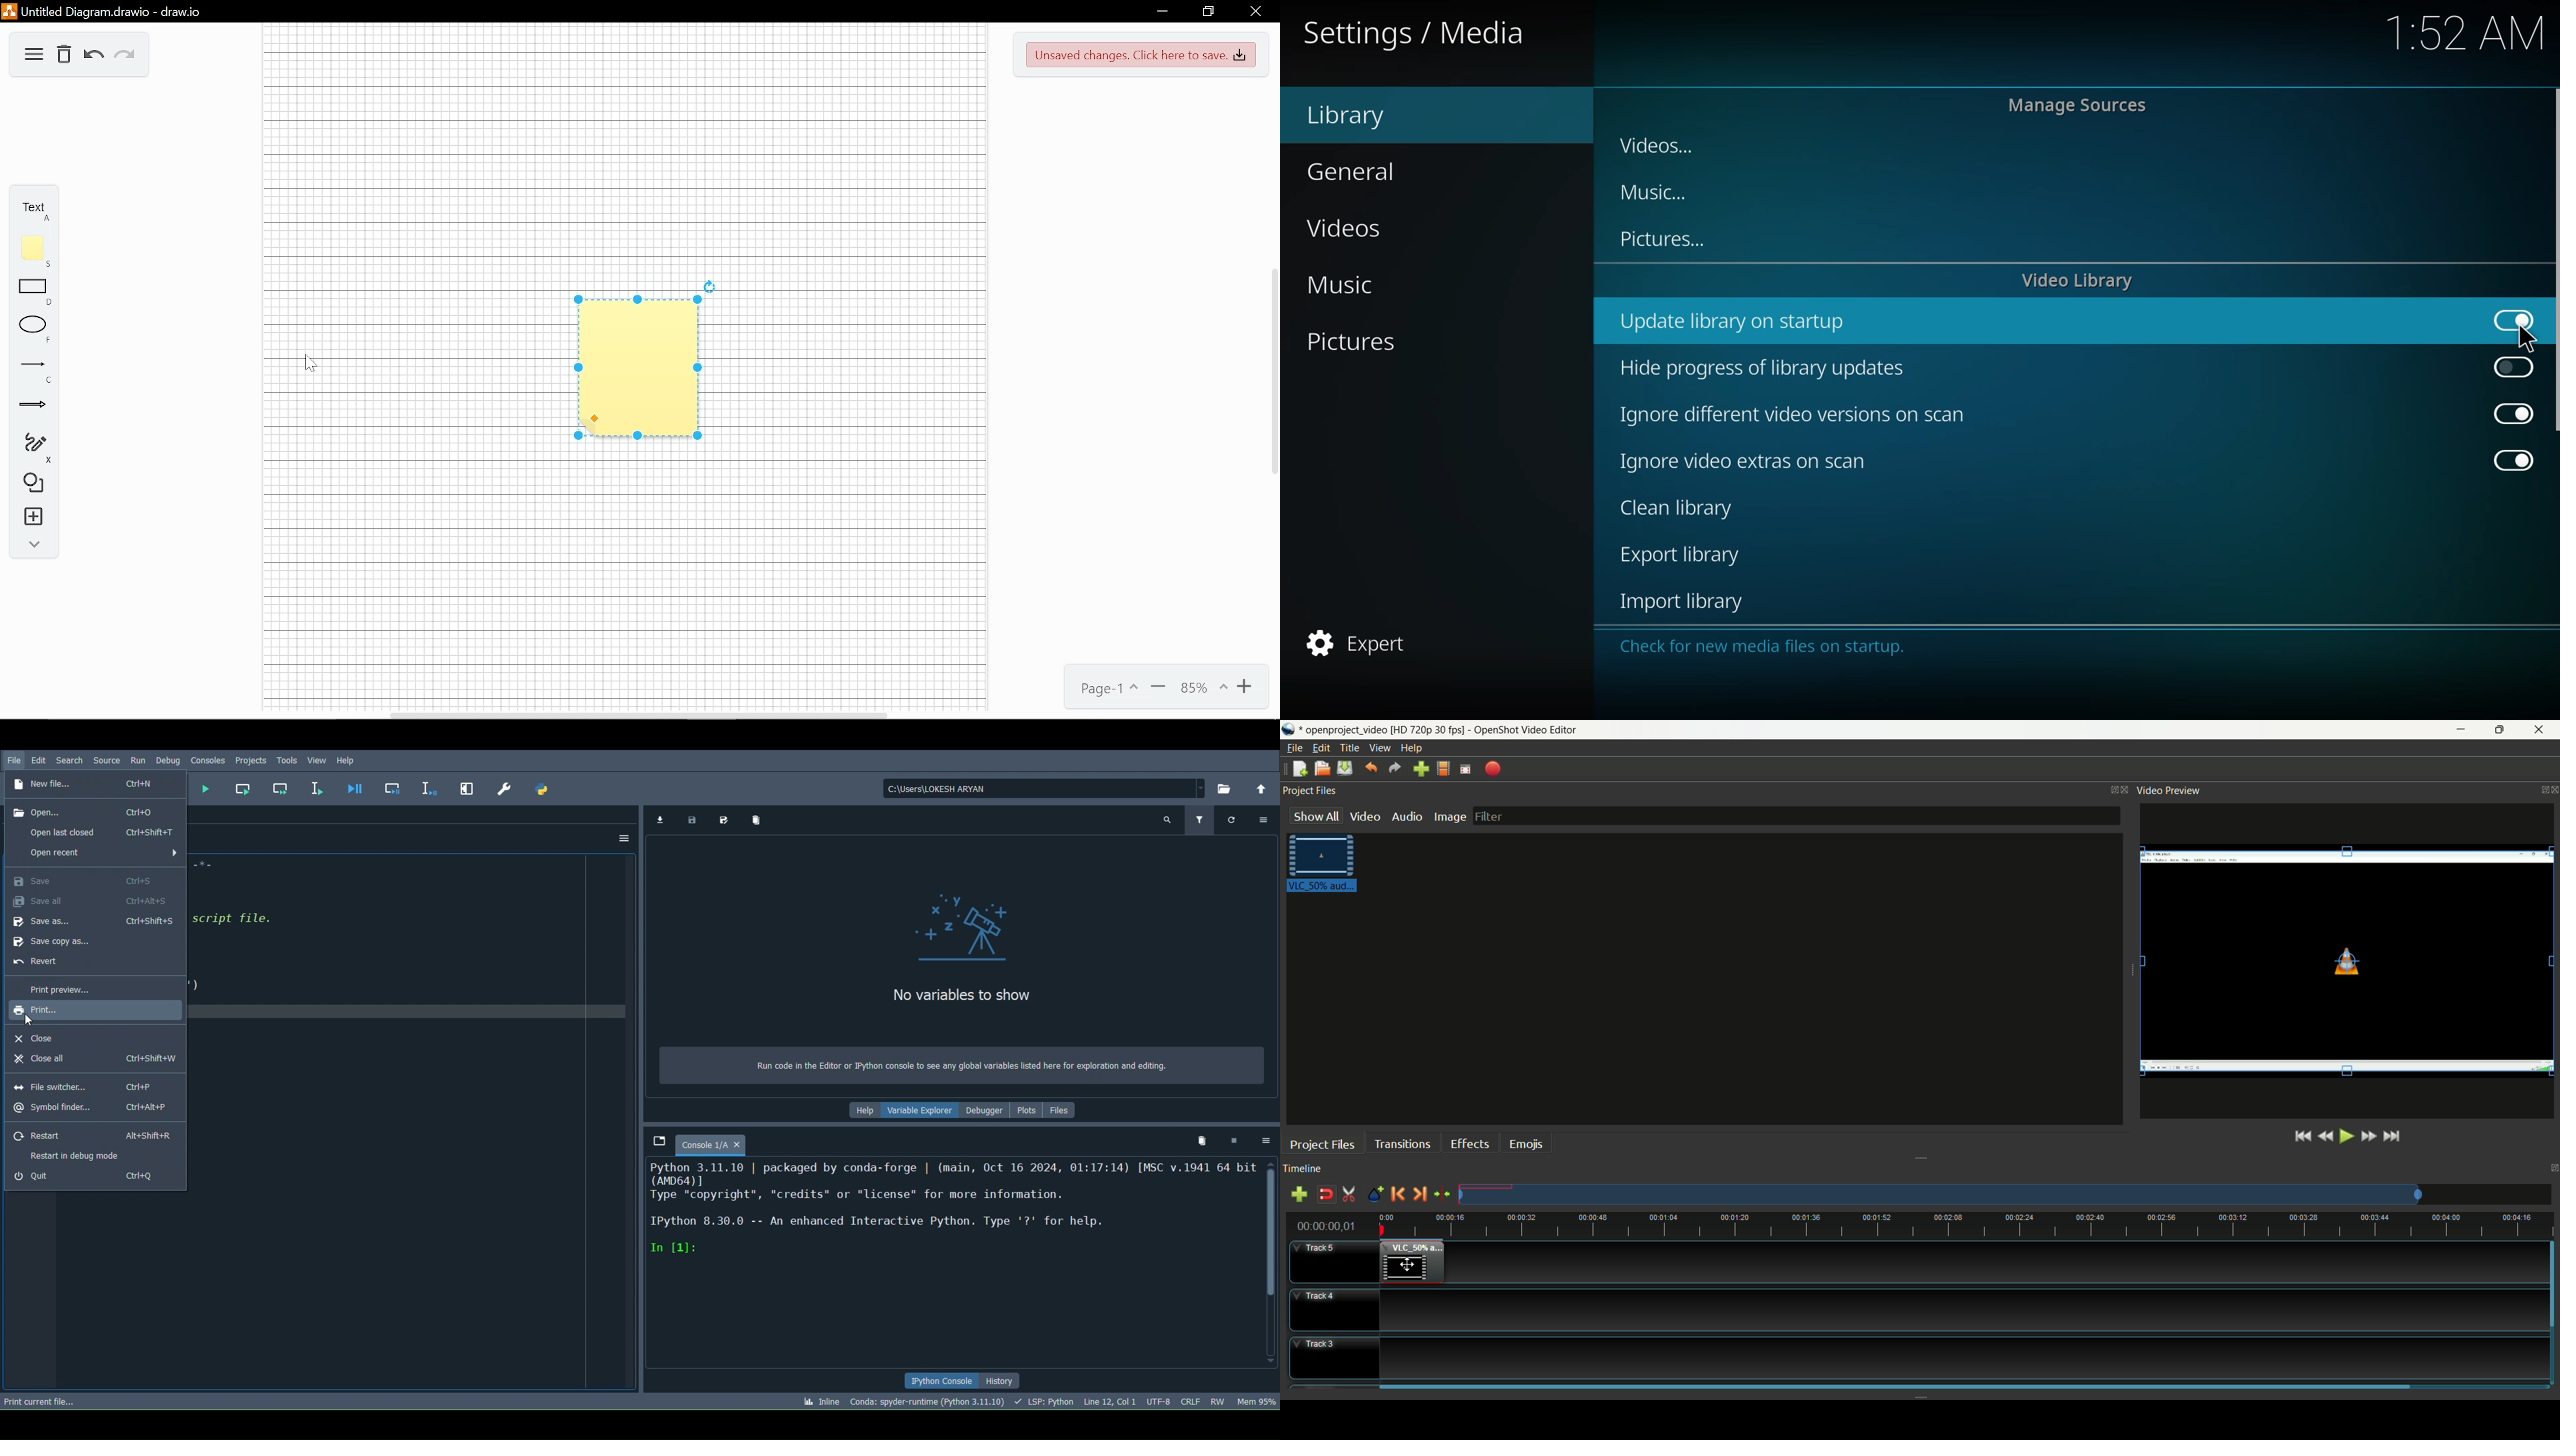  I want to click on Shapes, so click(31, 483).